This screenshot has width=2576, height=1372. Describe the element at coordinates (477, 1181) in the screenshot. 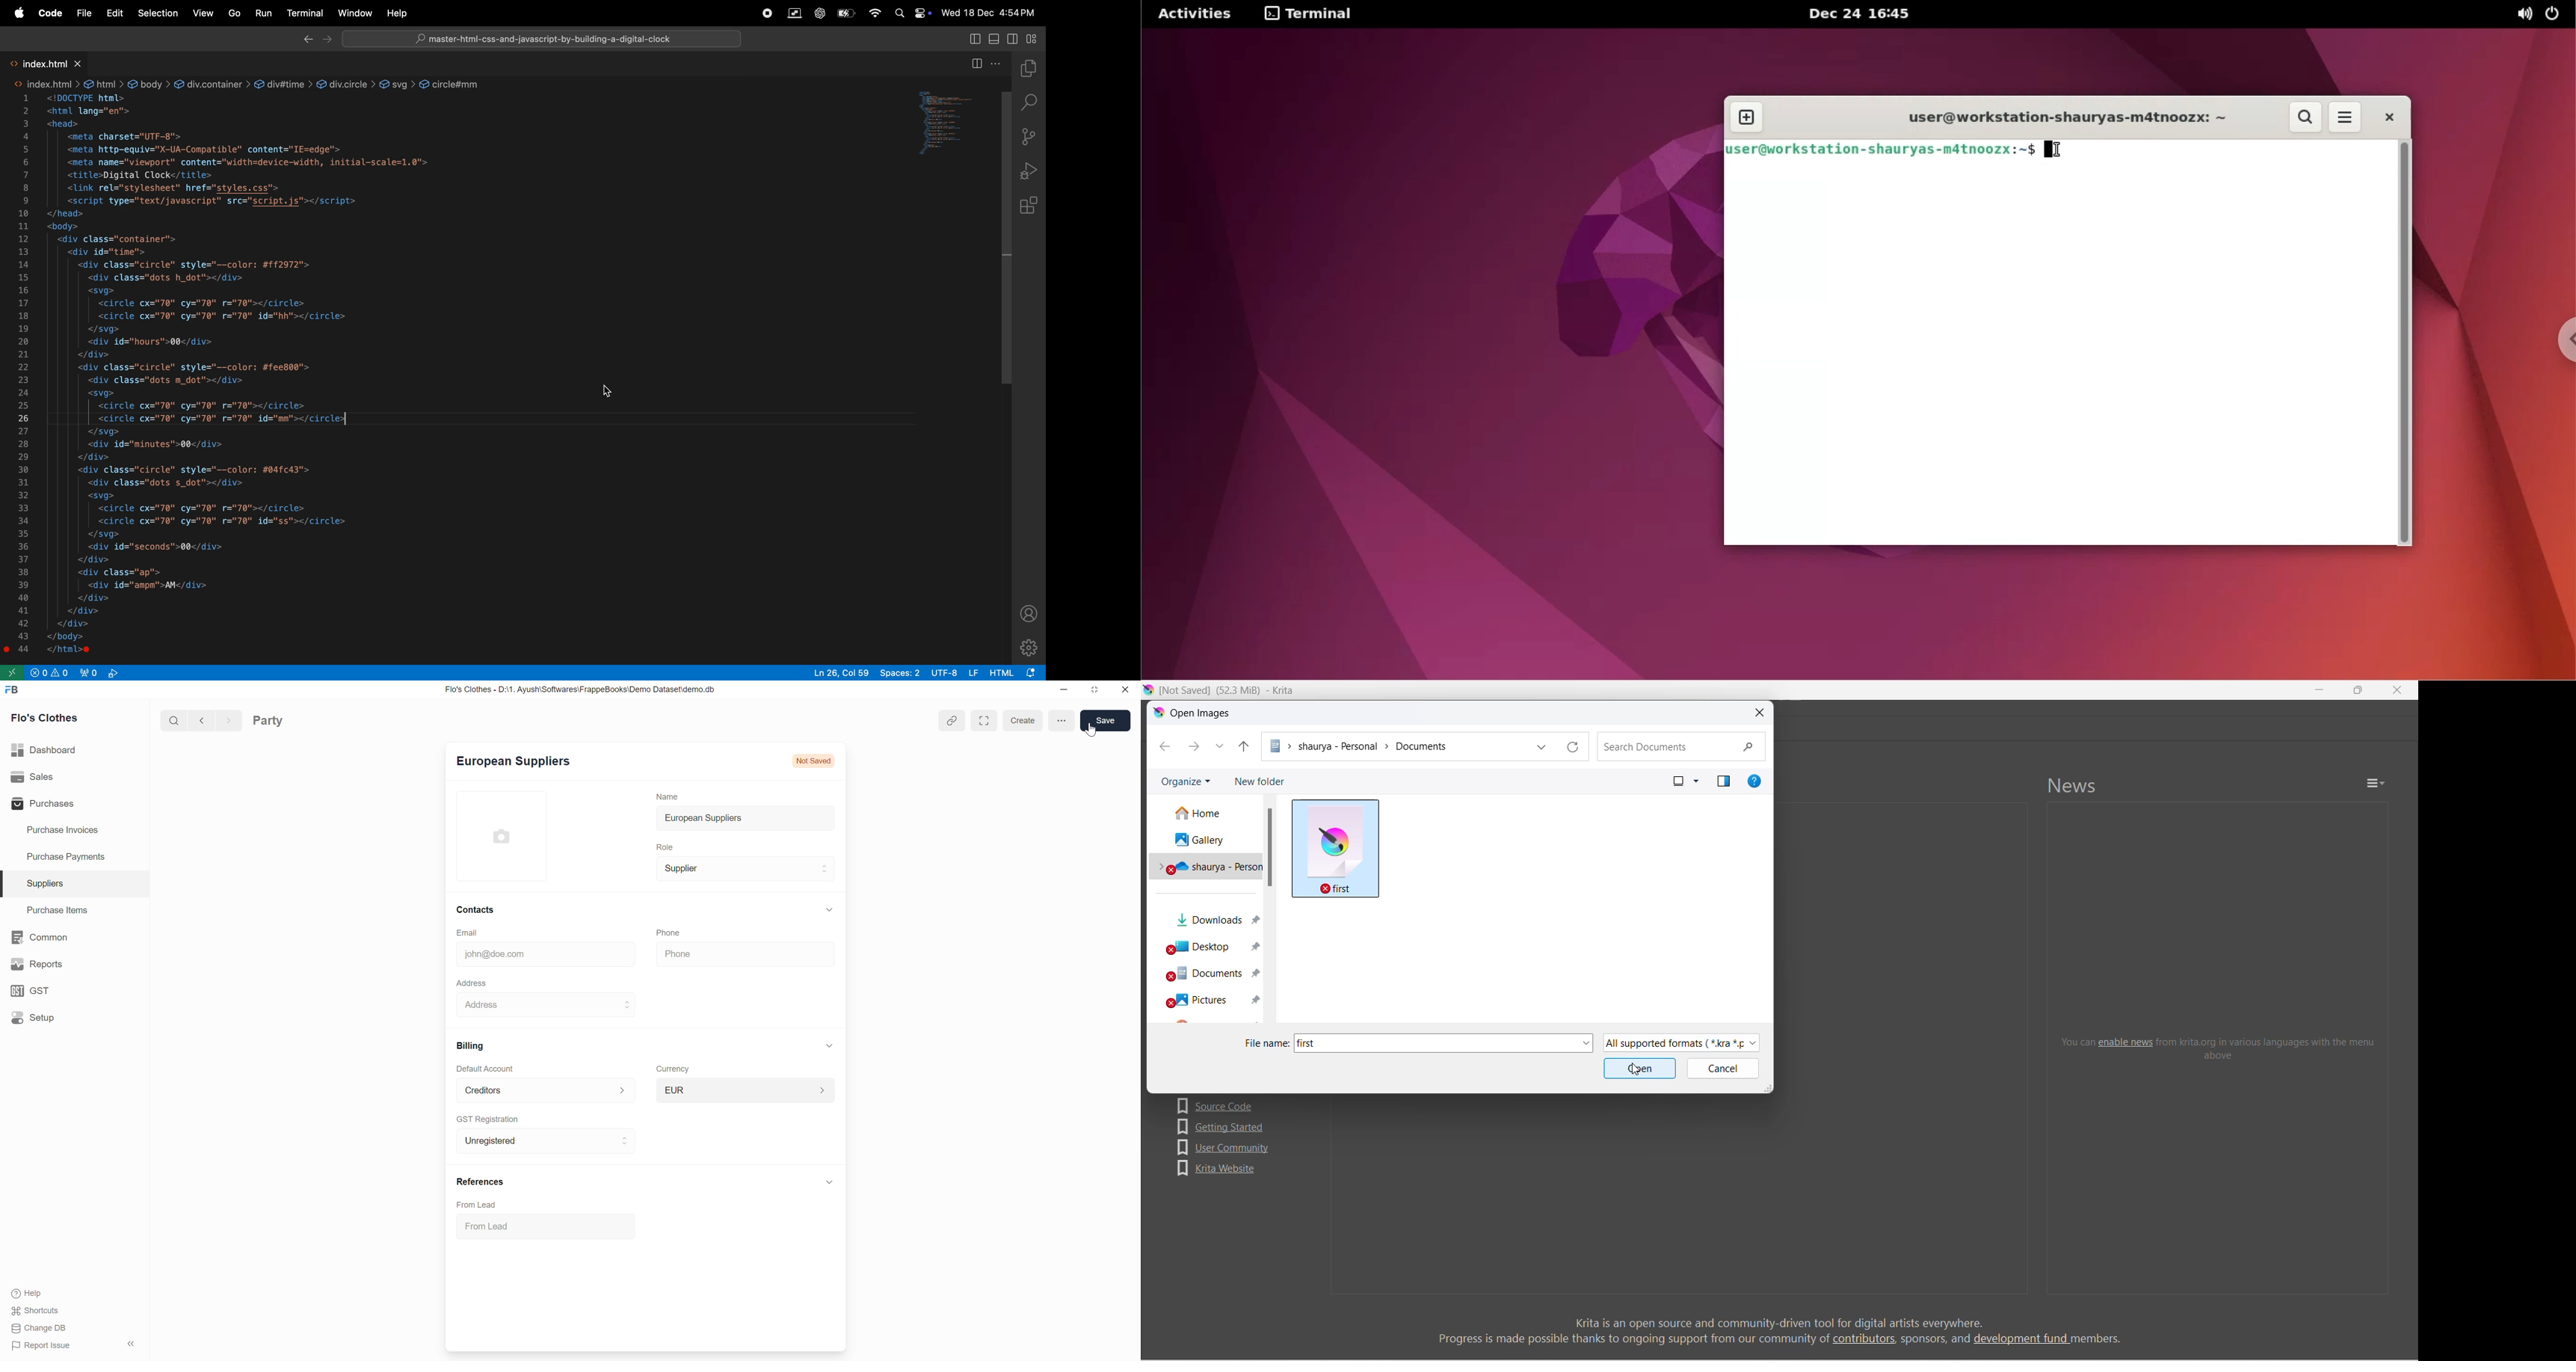

I see `References` at that location.